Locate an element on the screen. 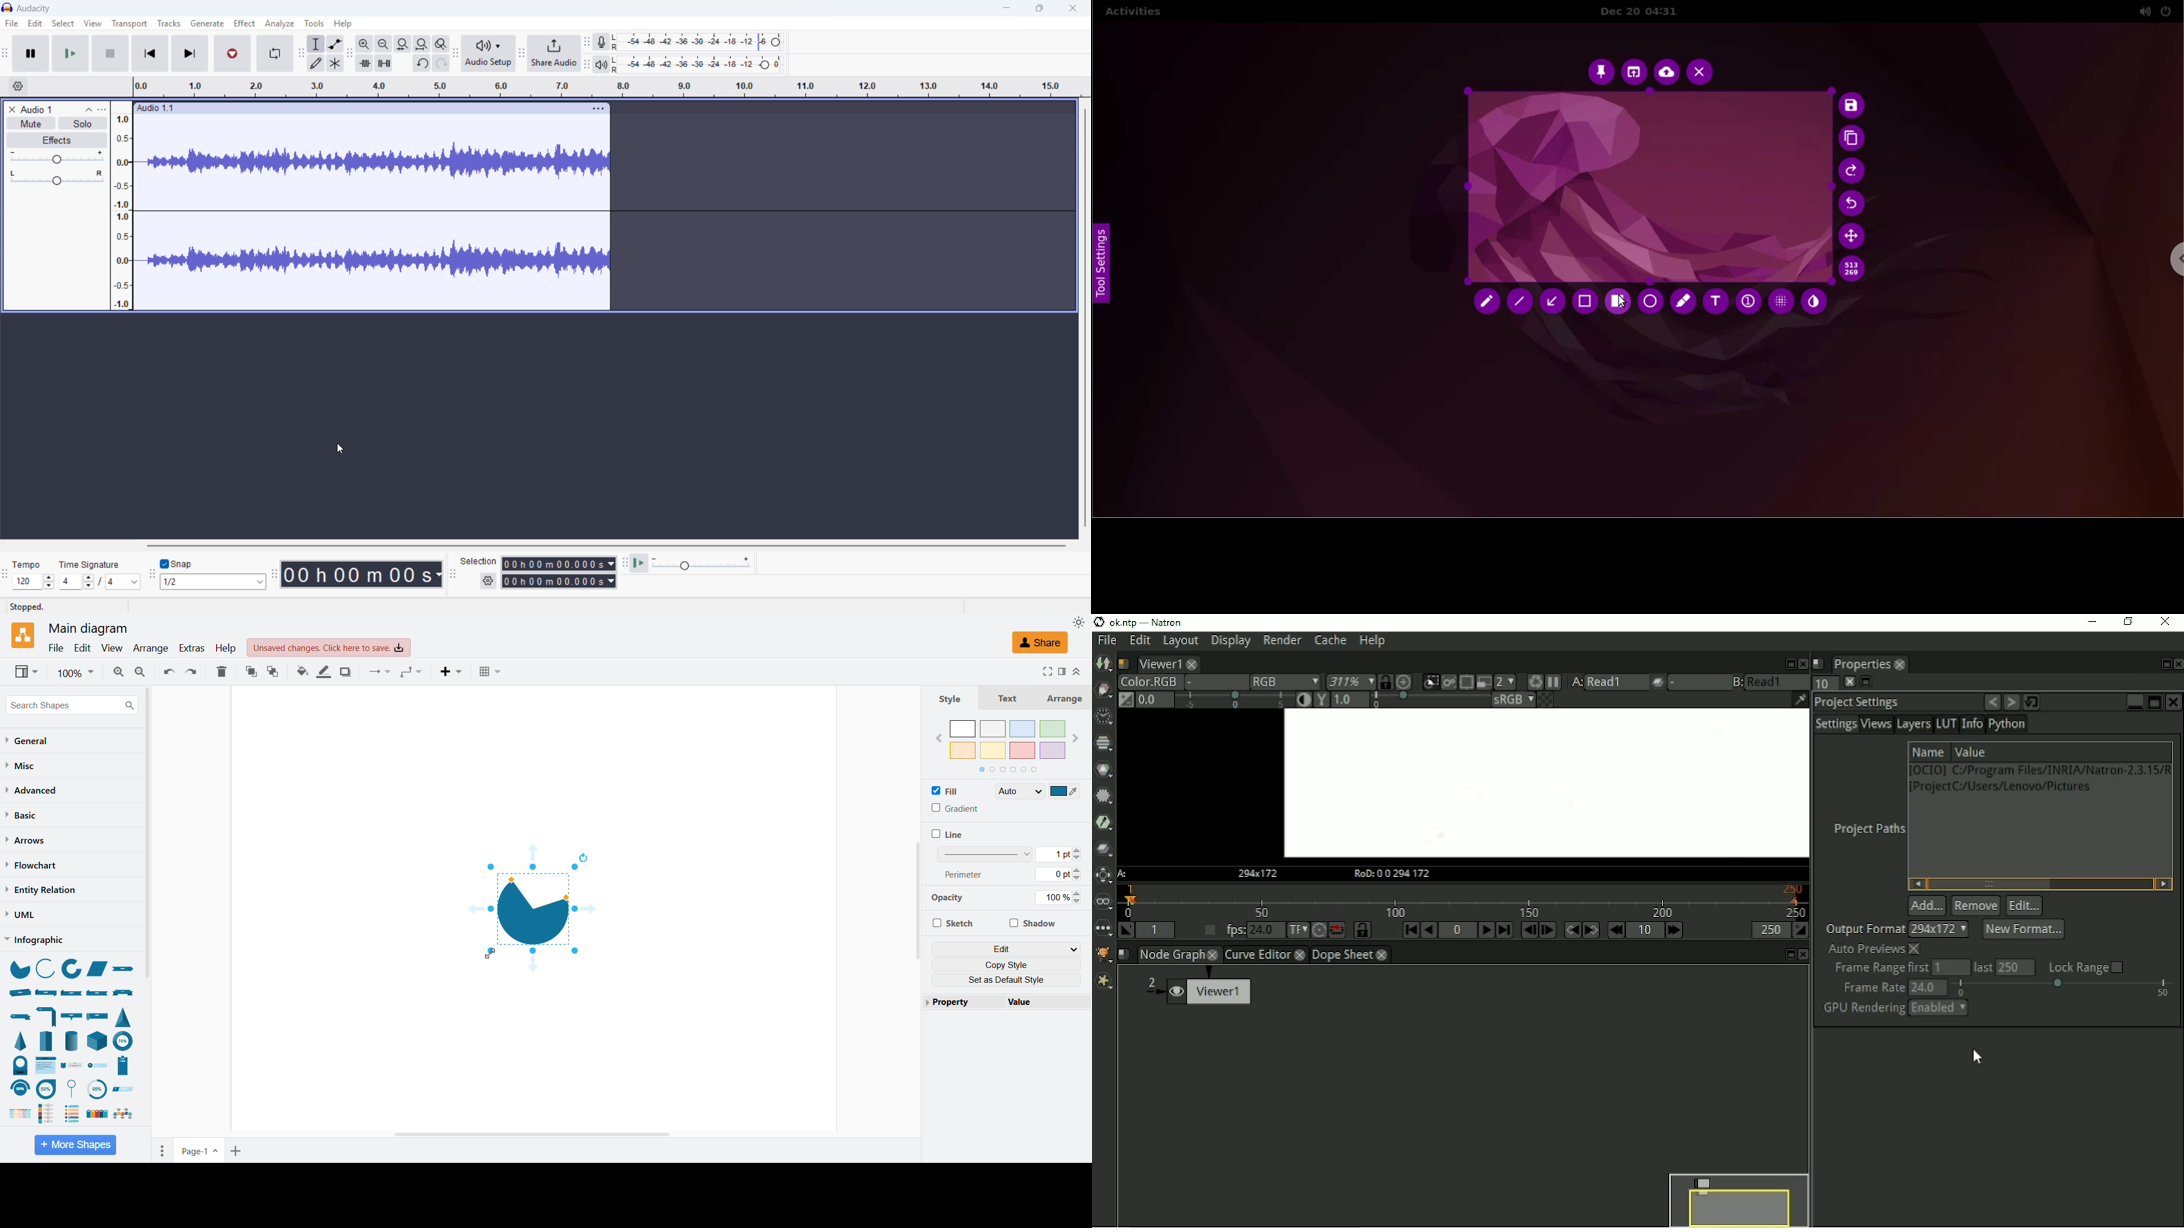  select fill type  is located at coordinates (1020, 791).